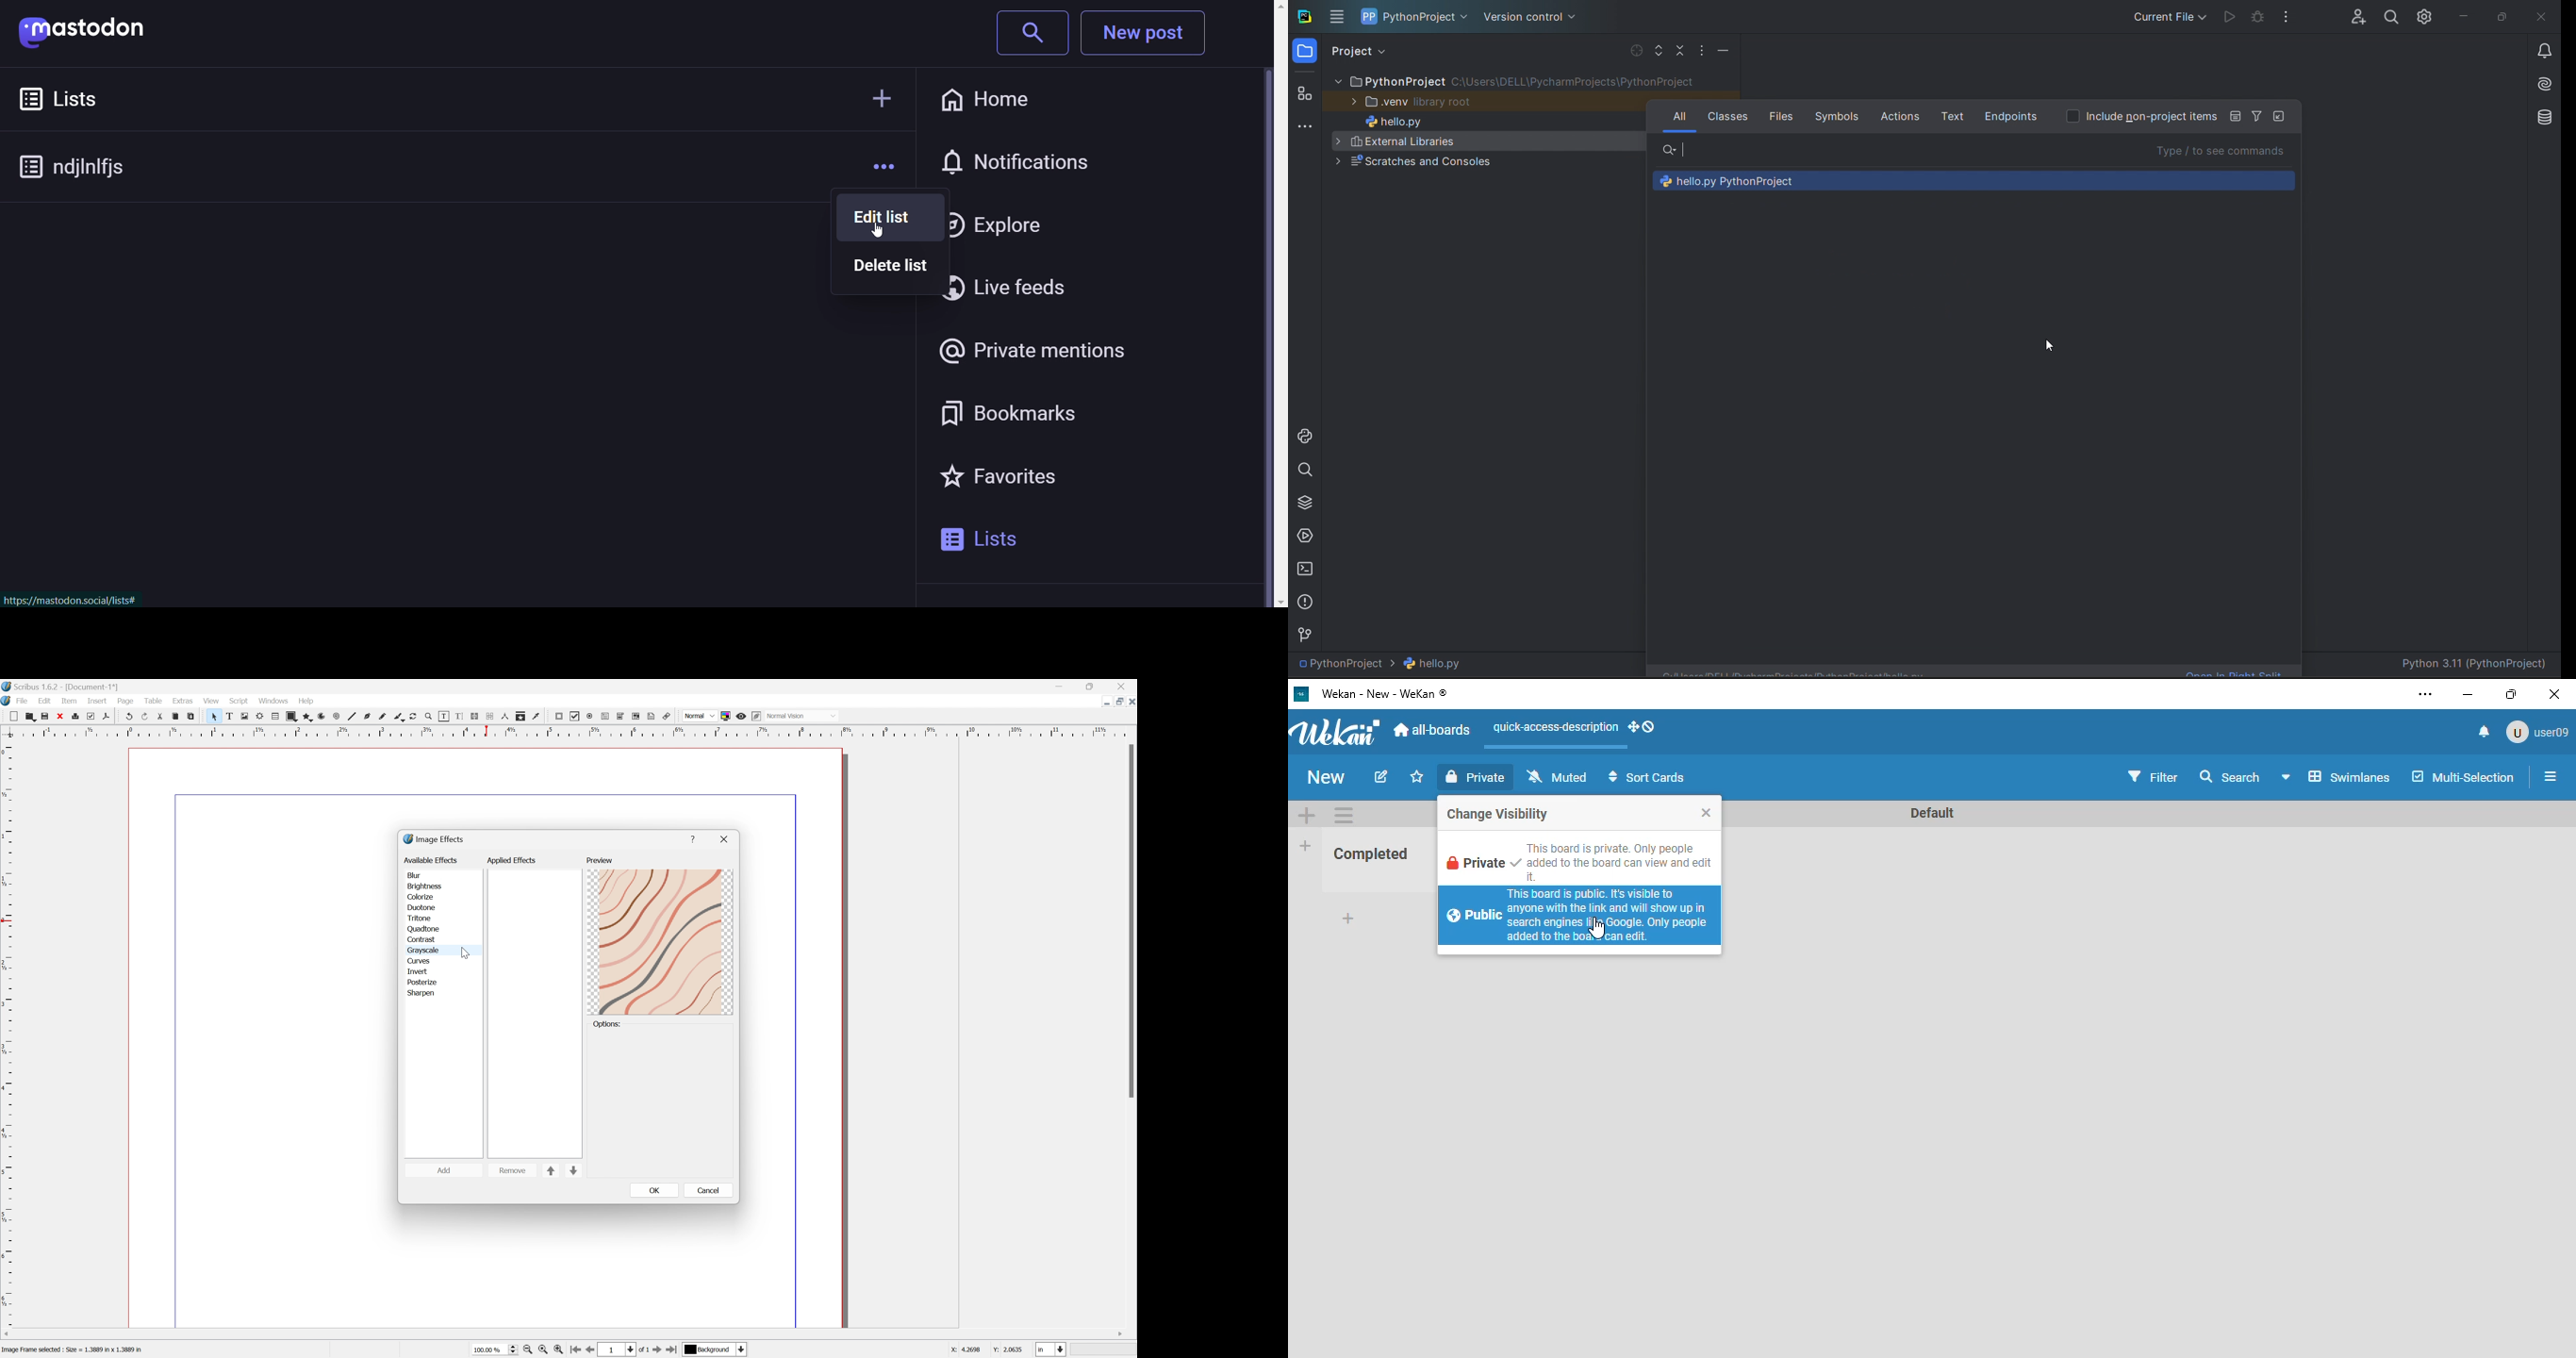 This screenshot has width=2576, height=1372. What do you see at coordinates (661, 943) in the screenshot?
I see `preview` at bounding box center [661, 943].